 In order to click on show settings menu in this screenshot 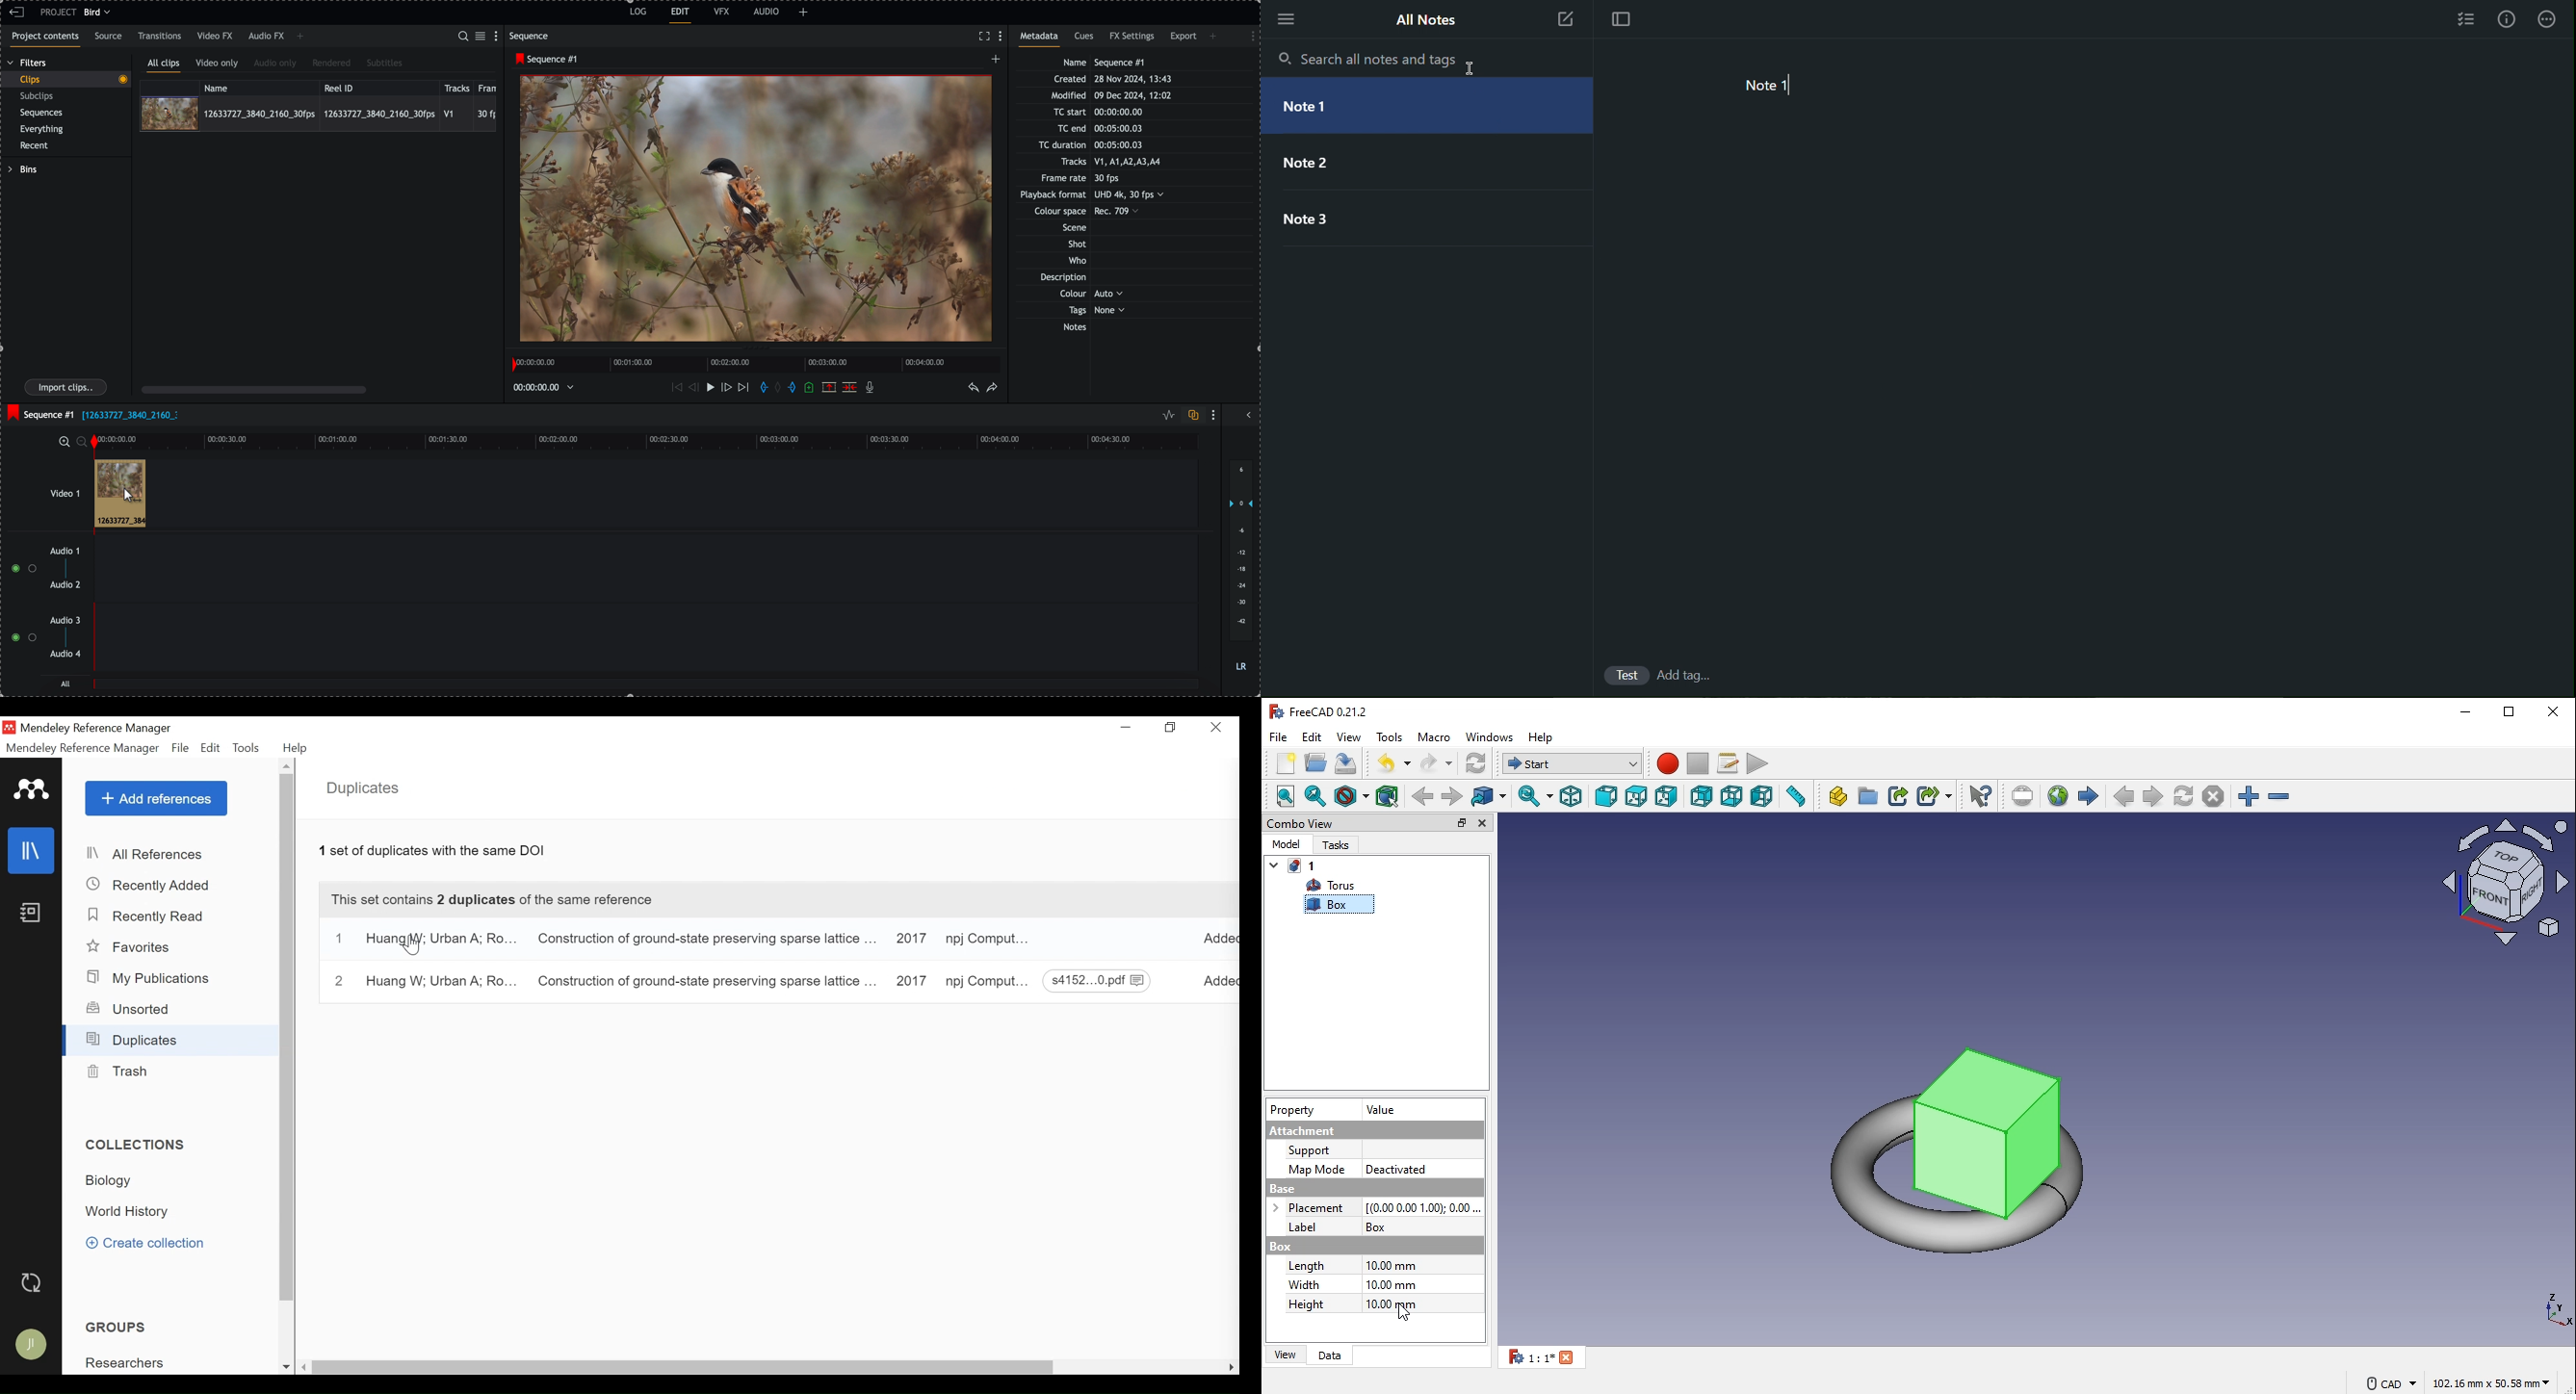, I will do `click(1003, 37)`.